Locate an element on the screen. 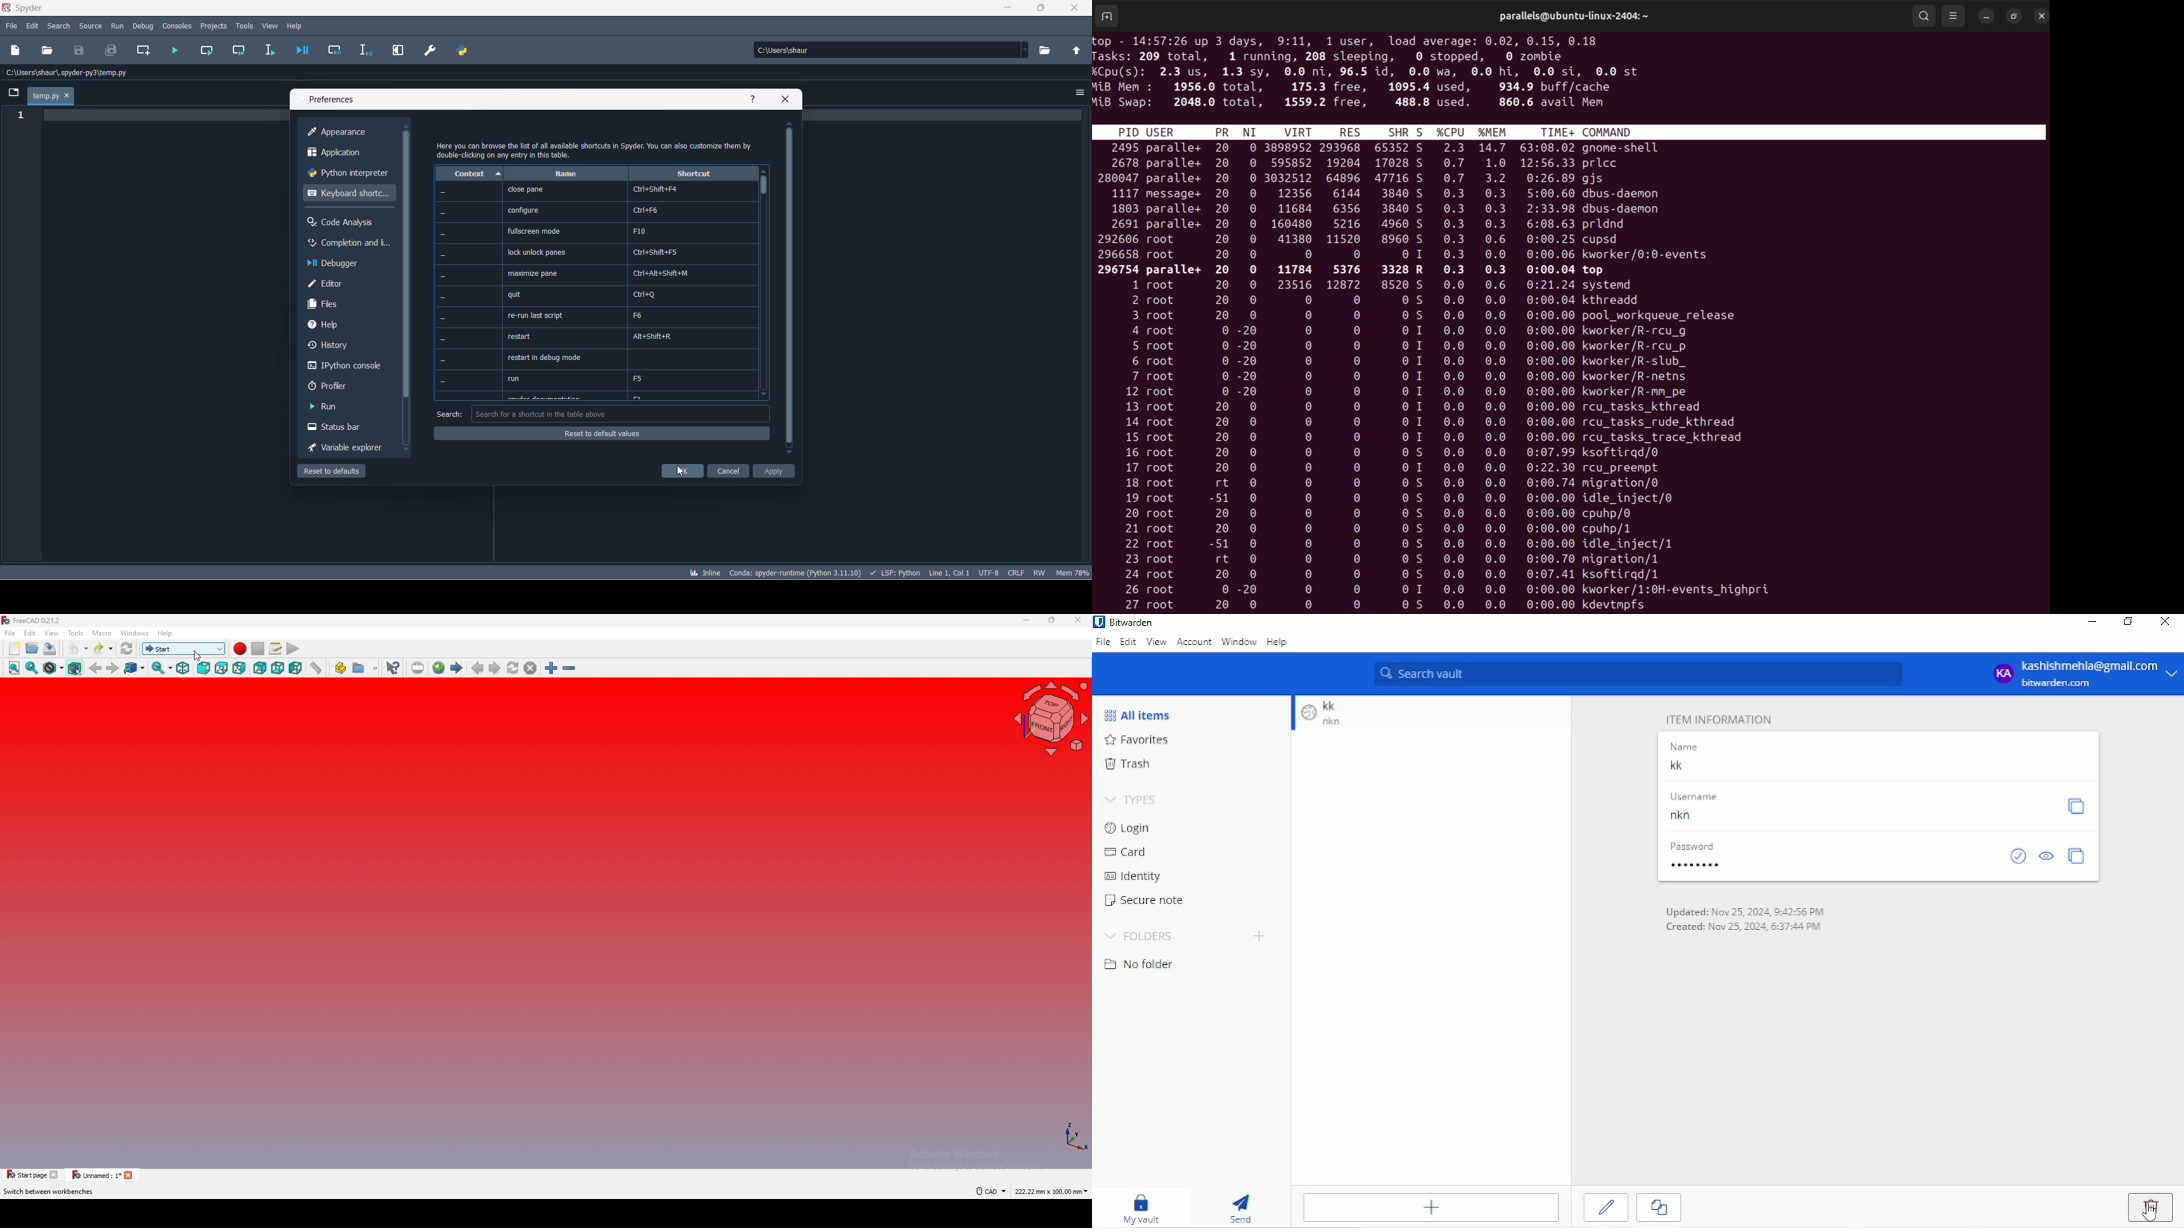 This screenshot has width=2184, height=1232. Created on date and time is located at coordinates (1744, 928).